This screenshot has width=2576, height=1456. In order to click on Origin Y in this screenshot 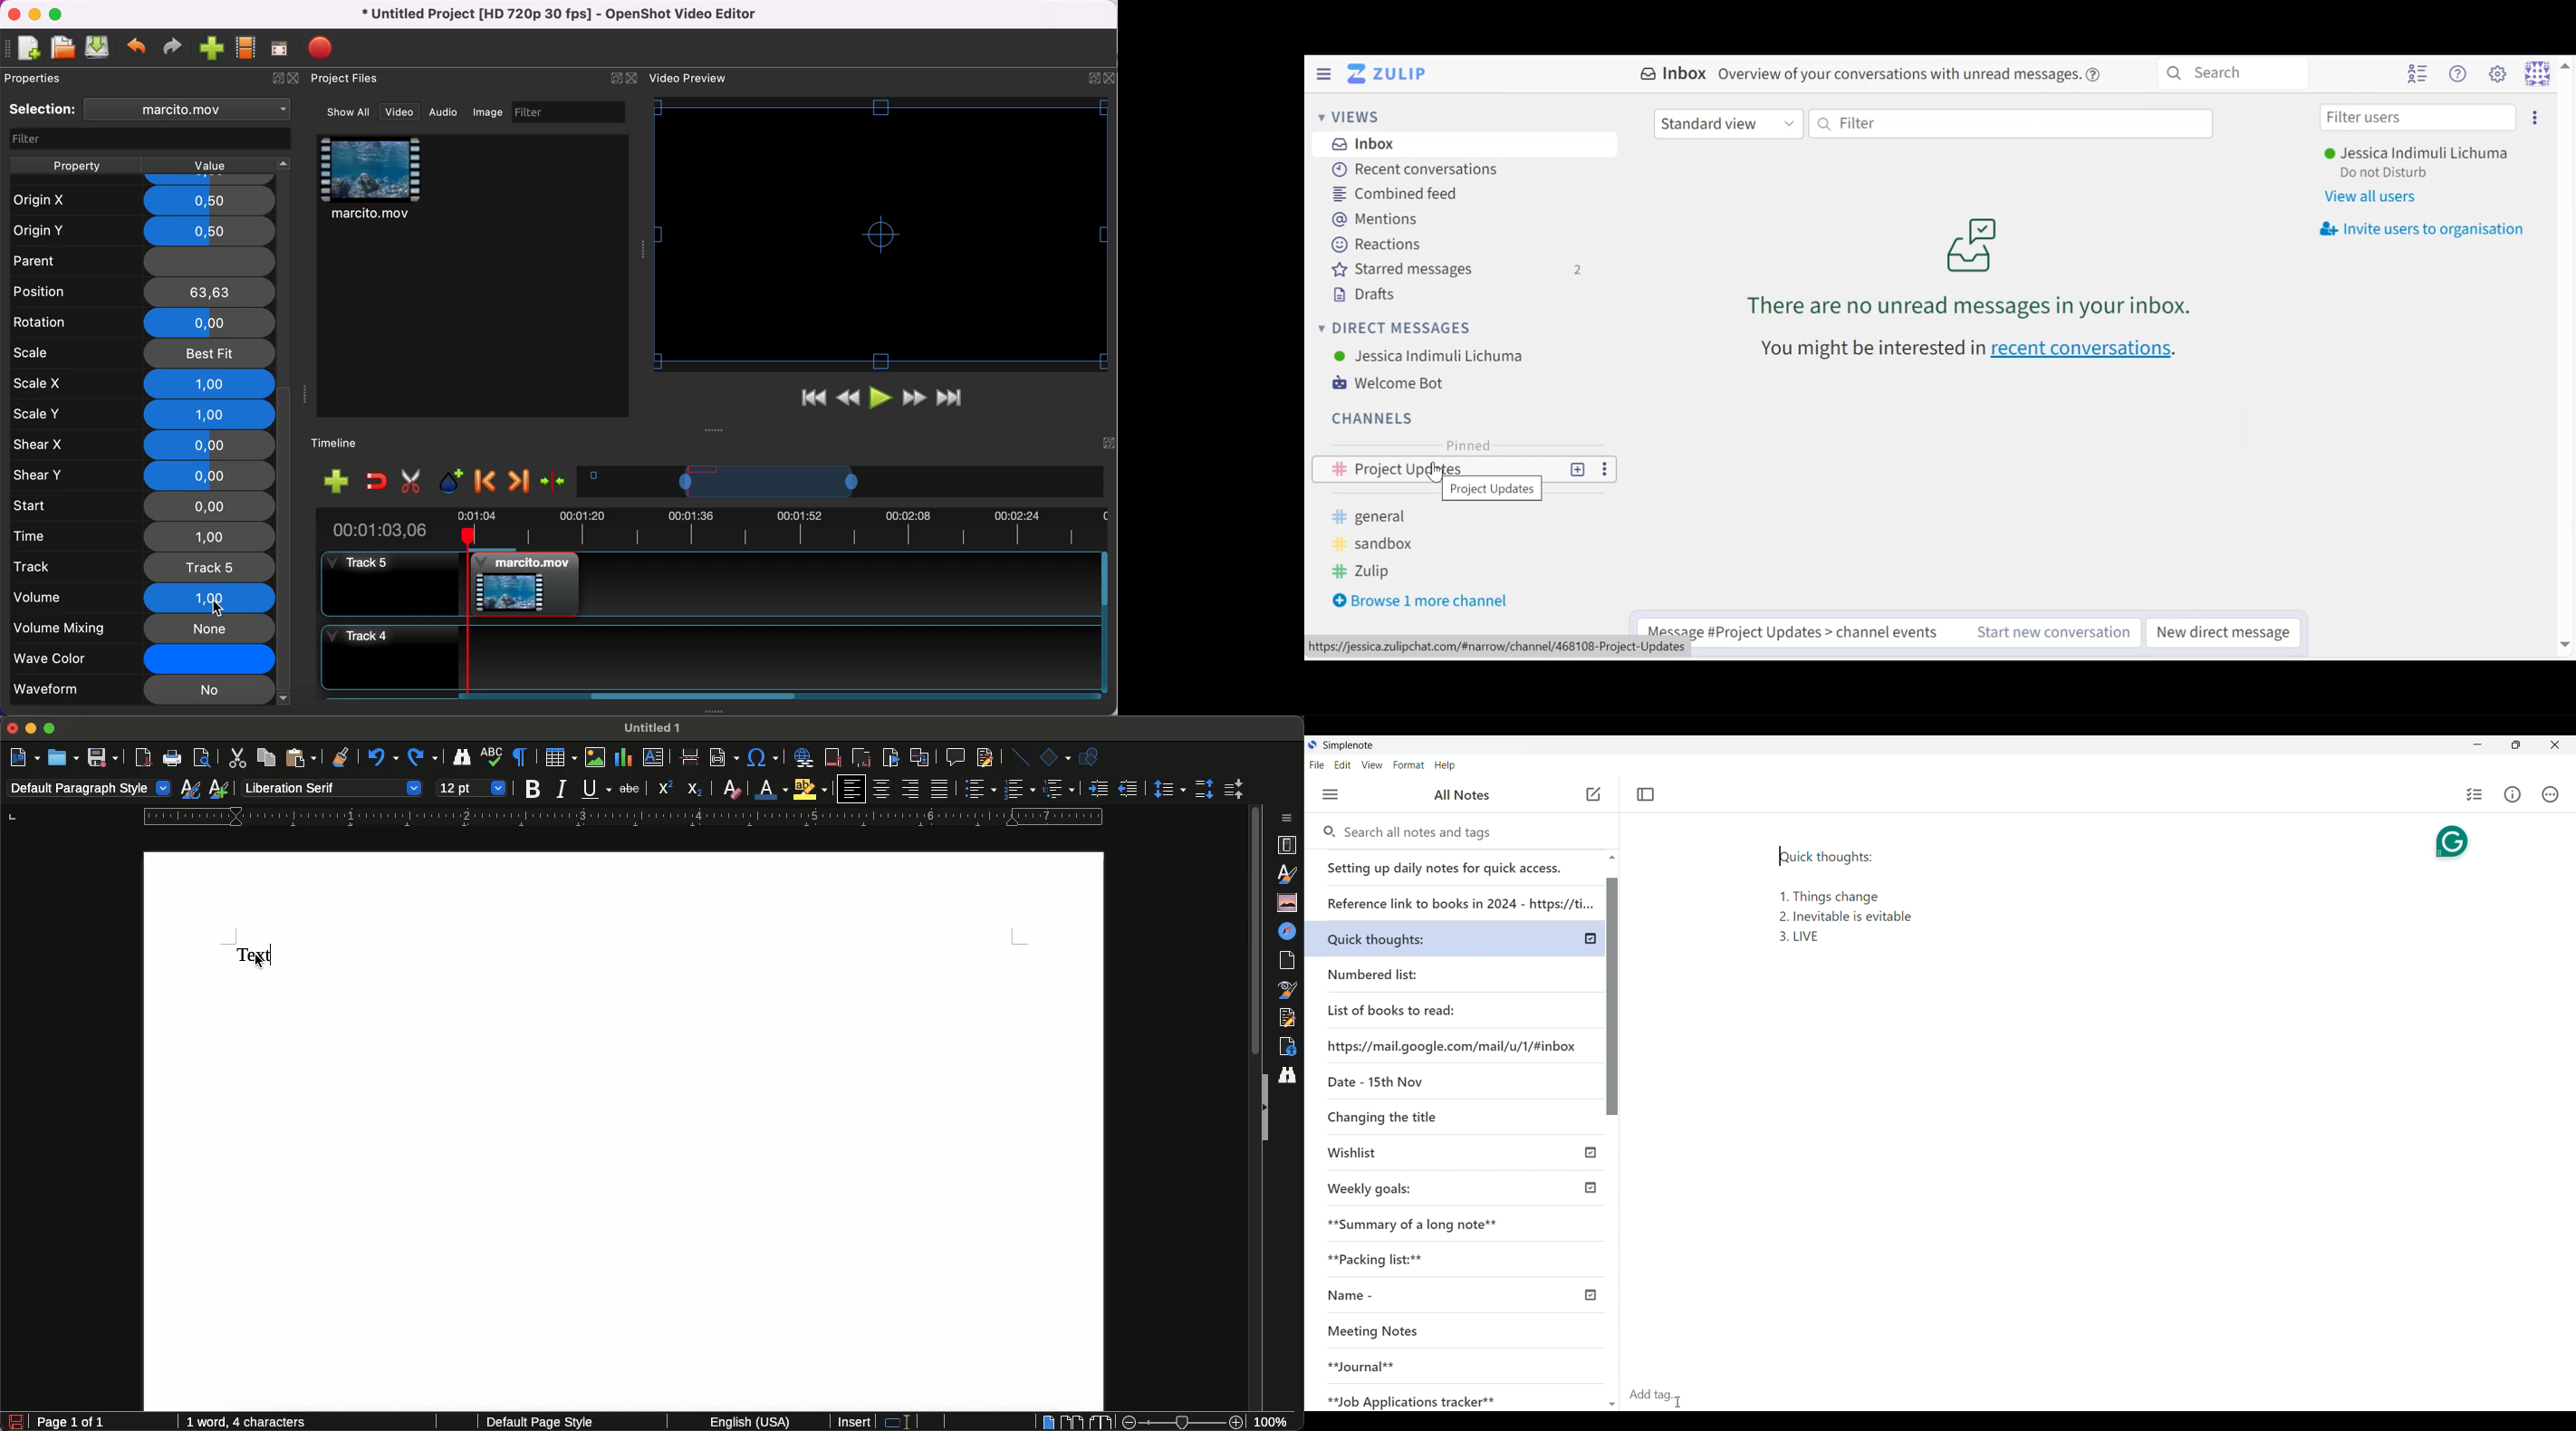, I will do `click(140, 231)`.